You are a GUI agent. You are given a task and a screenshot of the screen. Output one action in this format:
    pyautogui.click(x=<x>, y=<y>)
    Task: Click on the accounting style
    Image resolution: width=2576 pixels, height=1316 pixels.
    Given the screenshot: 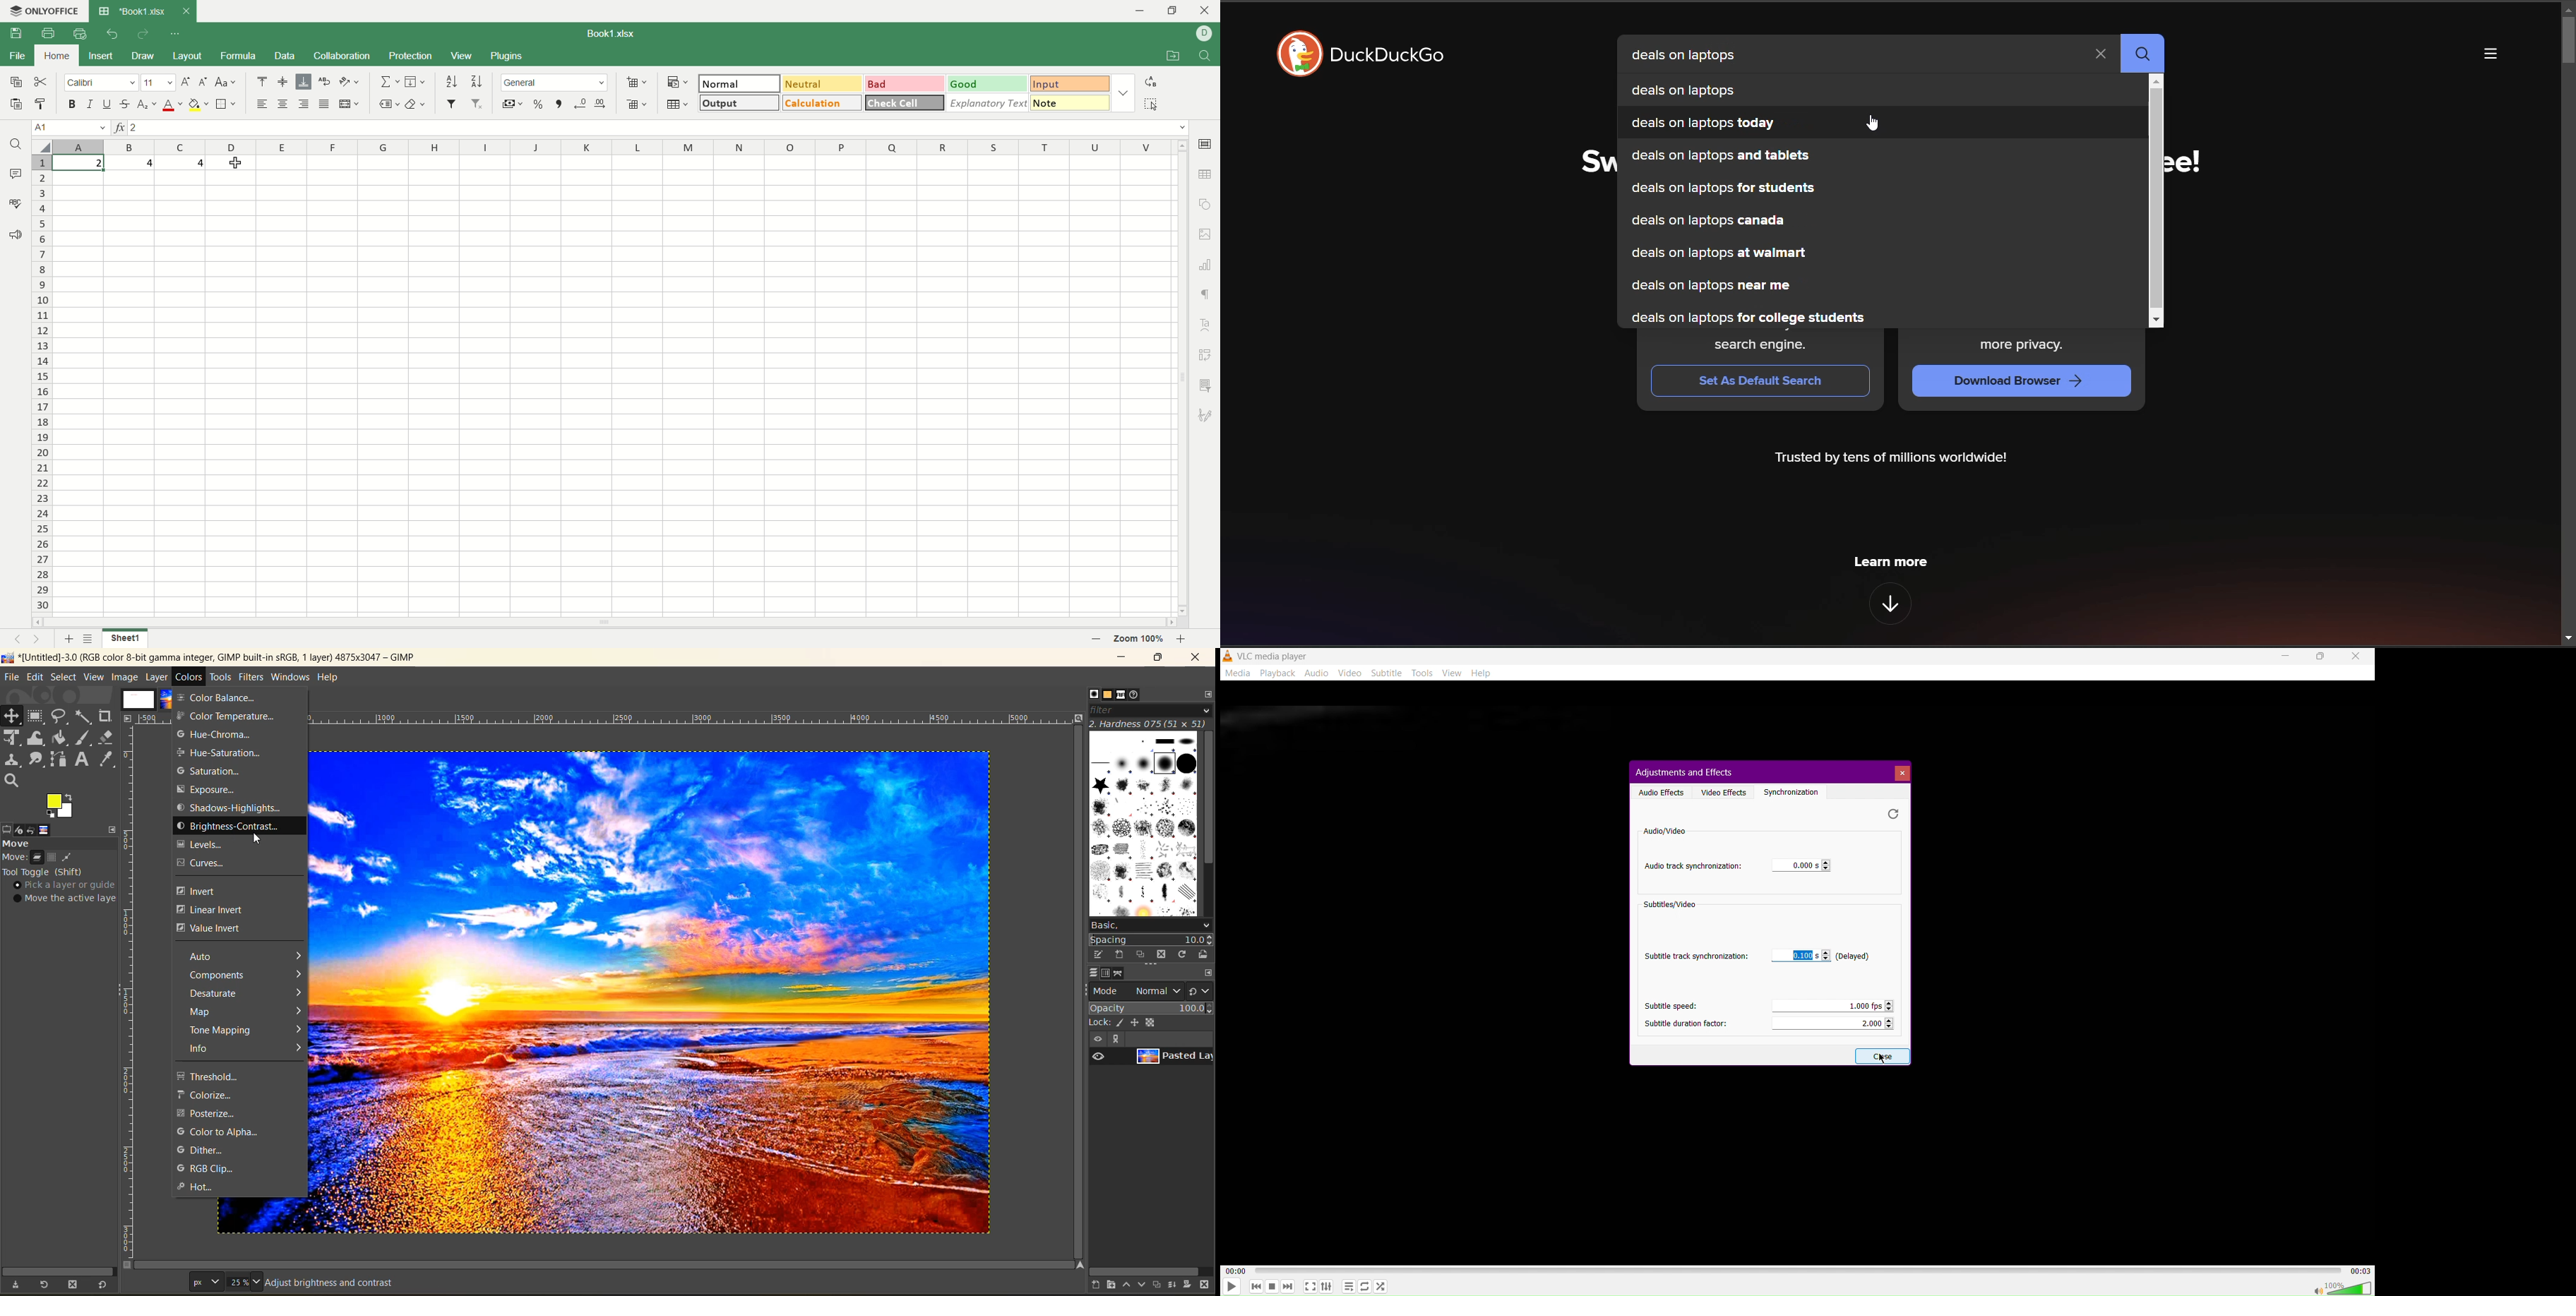 What is the action you would take?
    pyautogui.click(x=509, y=104)
    